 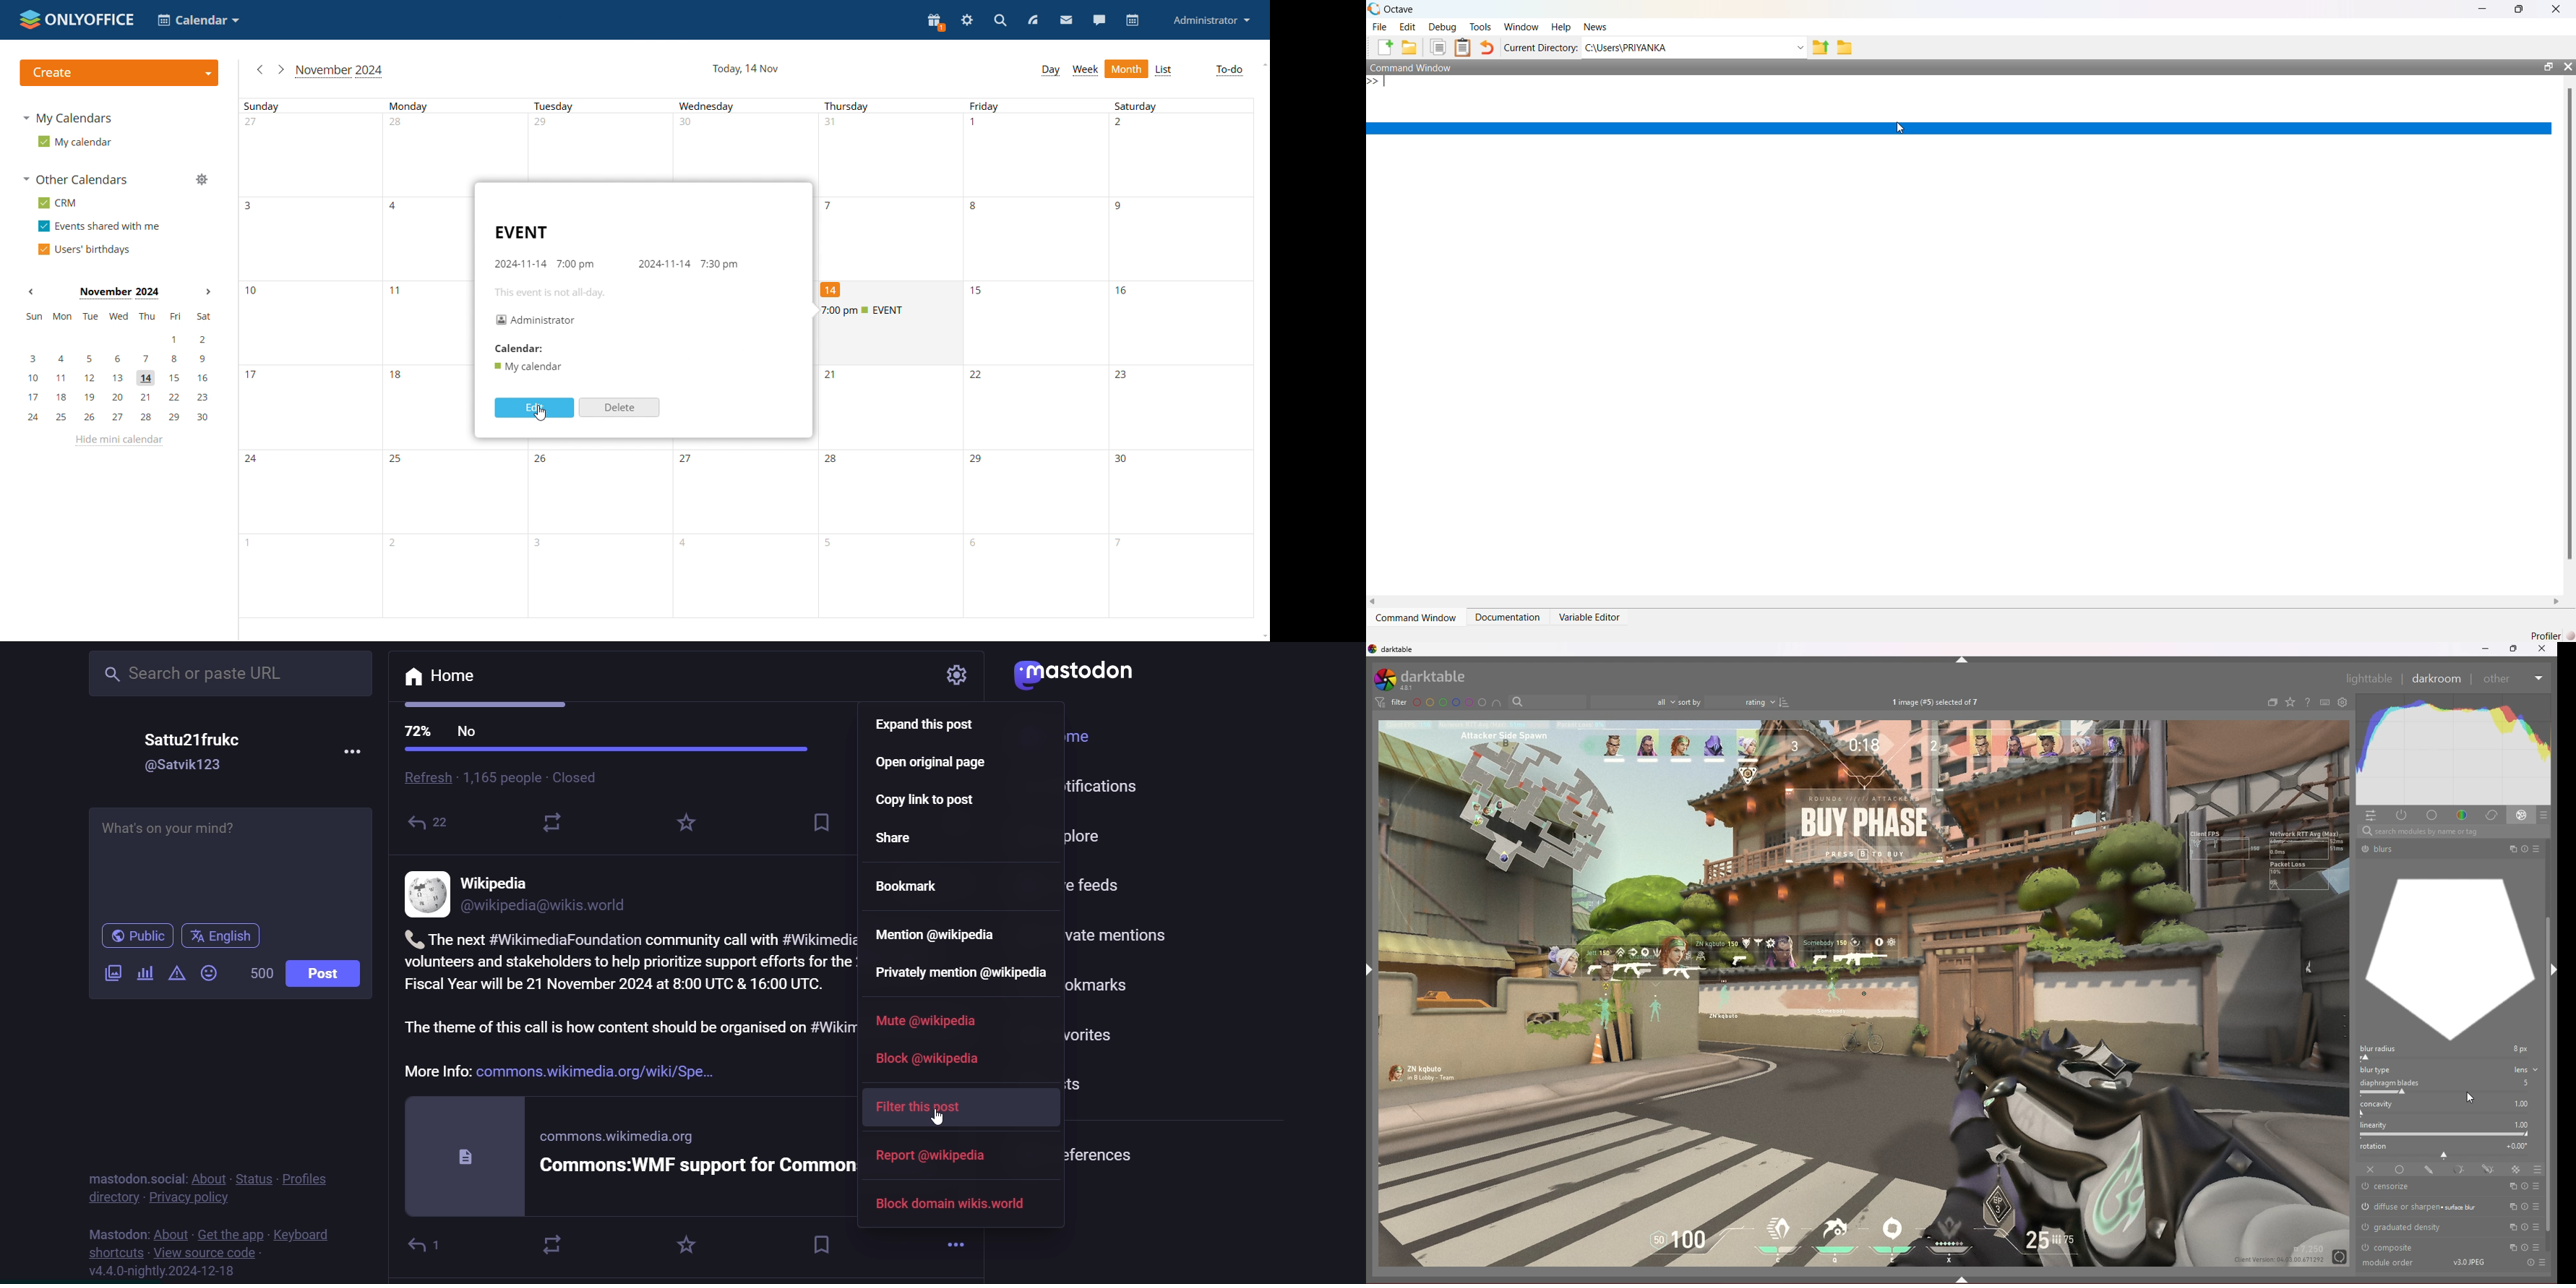 What do you see at coordinates (958, 1241) in the screenshot?
I see `more` at bounding box center [958, 1241].